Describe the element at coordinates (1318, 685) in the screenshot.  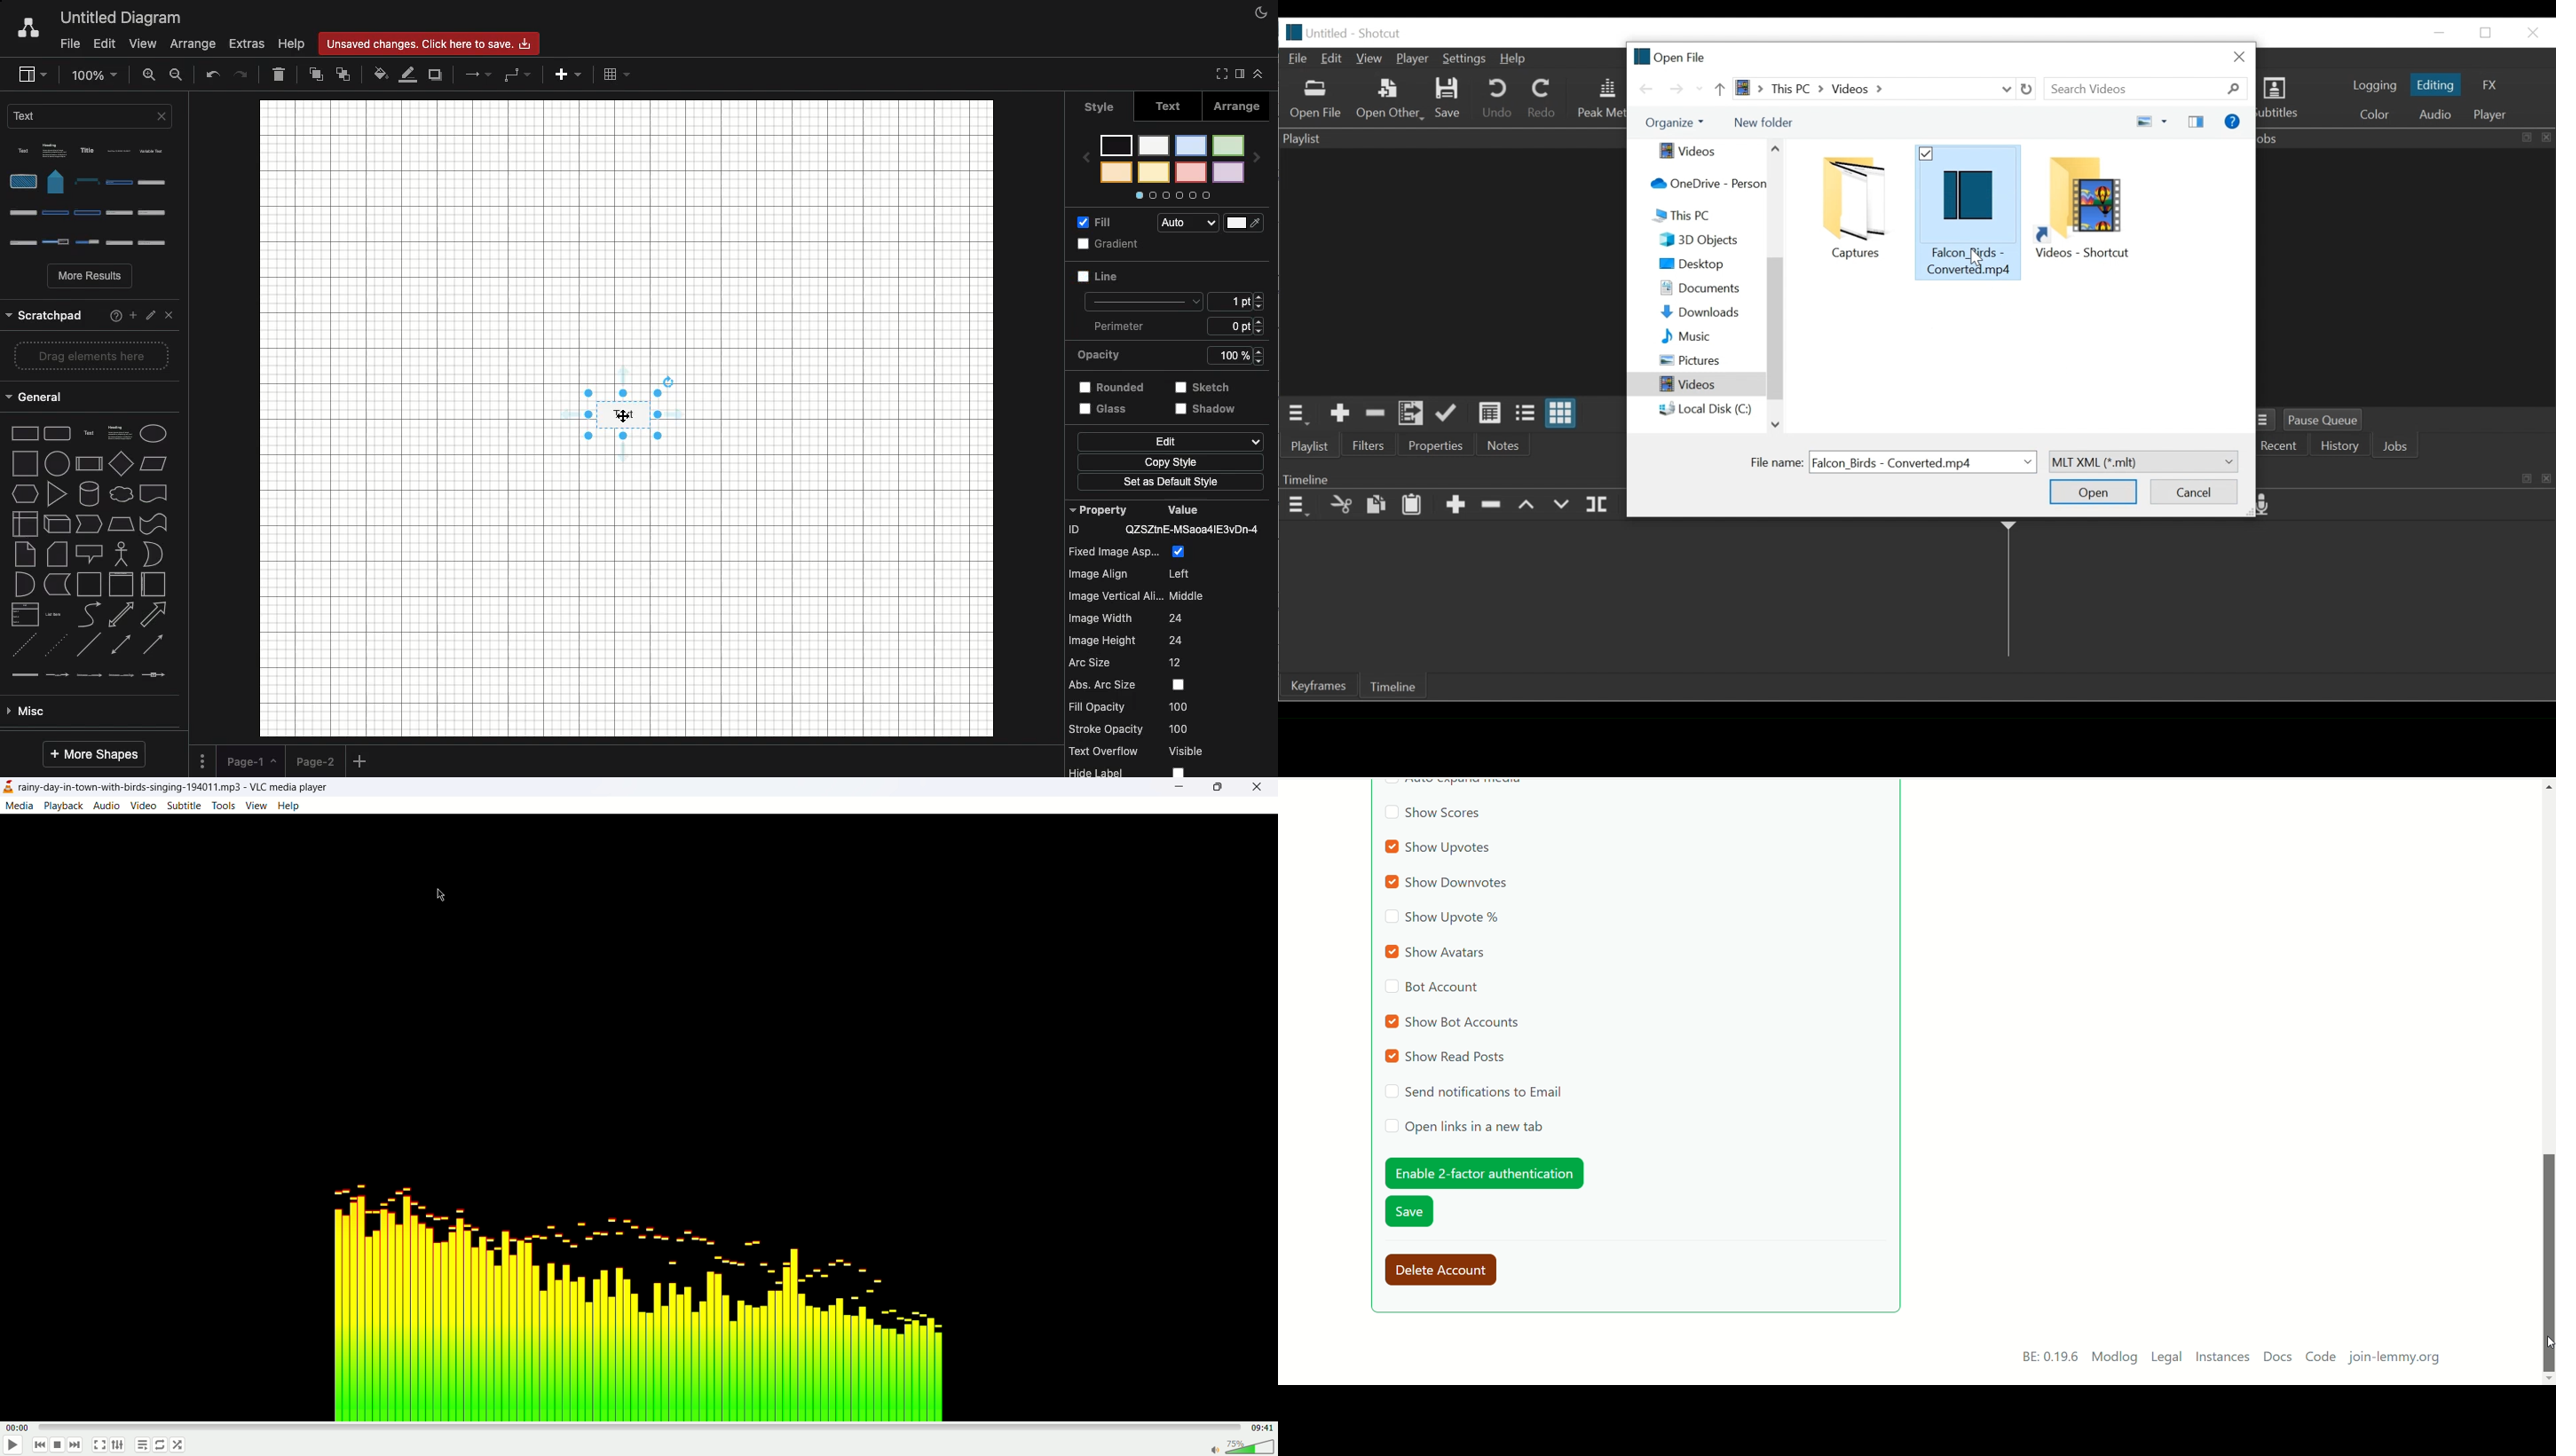
I see `Keyframe ` at that location.